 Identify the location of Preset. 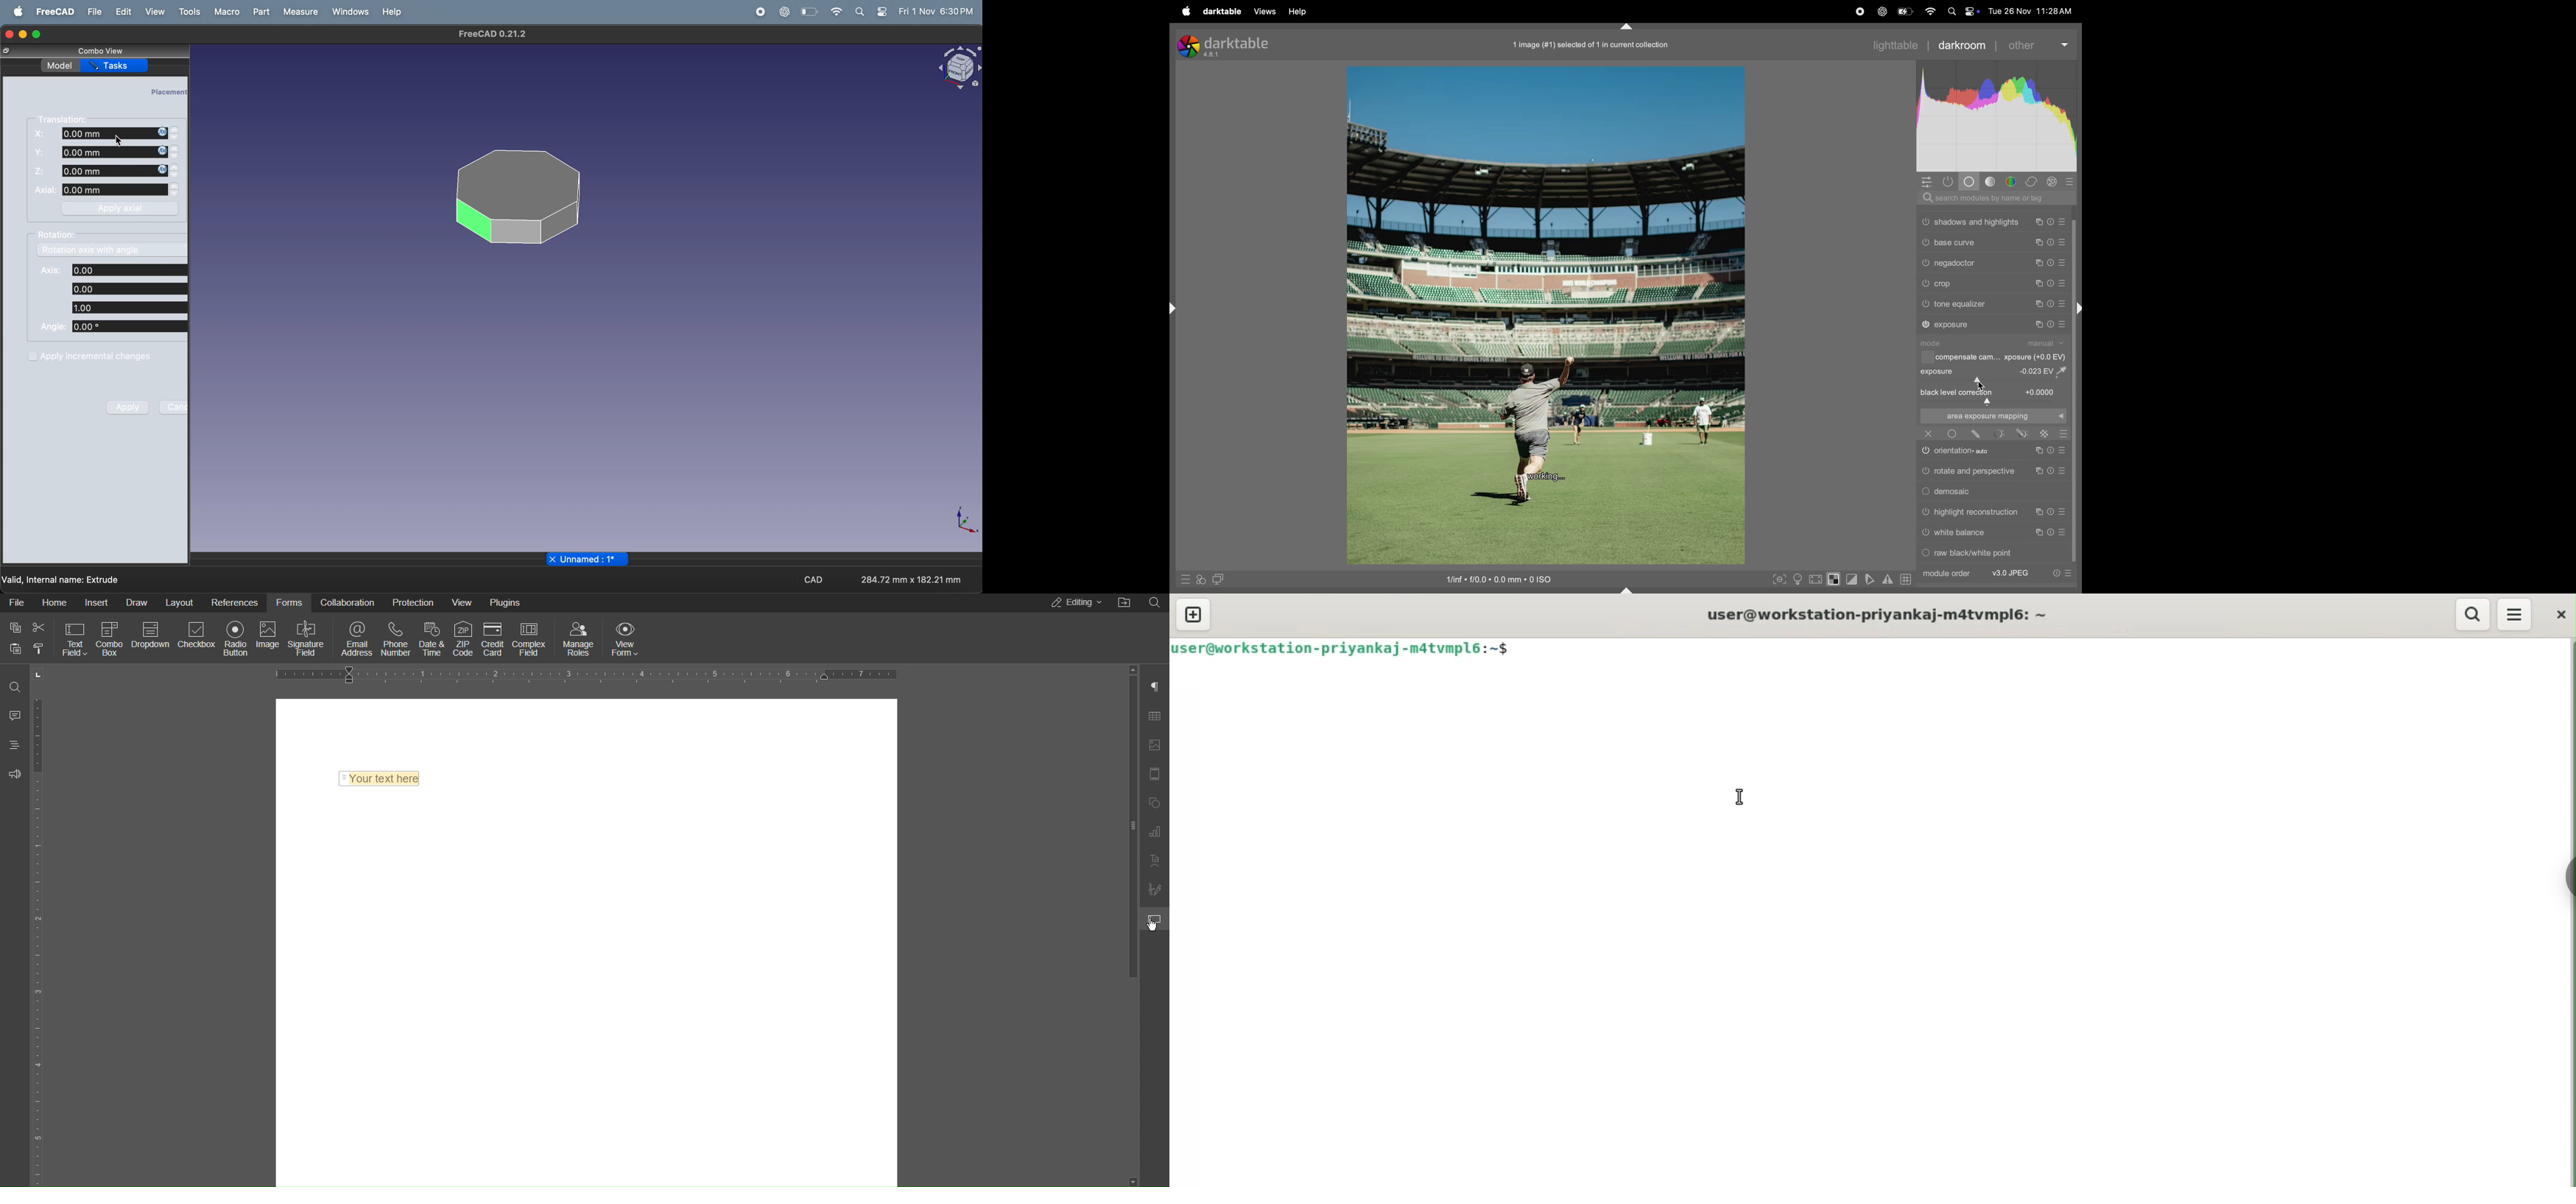
(2063, 512).